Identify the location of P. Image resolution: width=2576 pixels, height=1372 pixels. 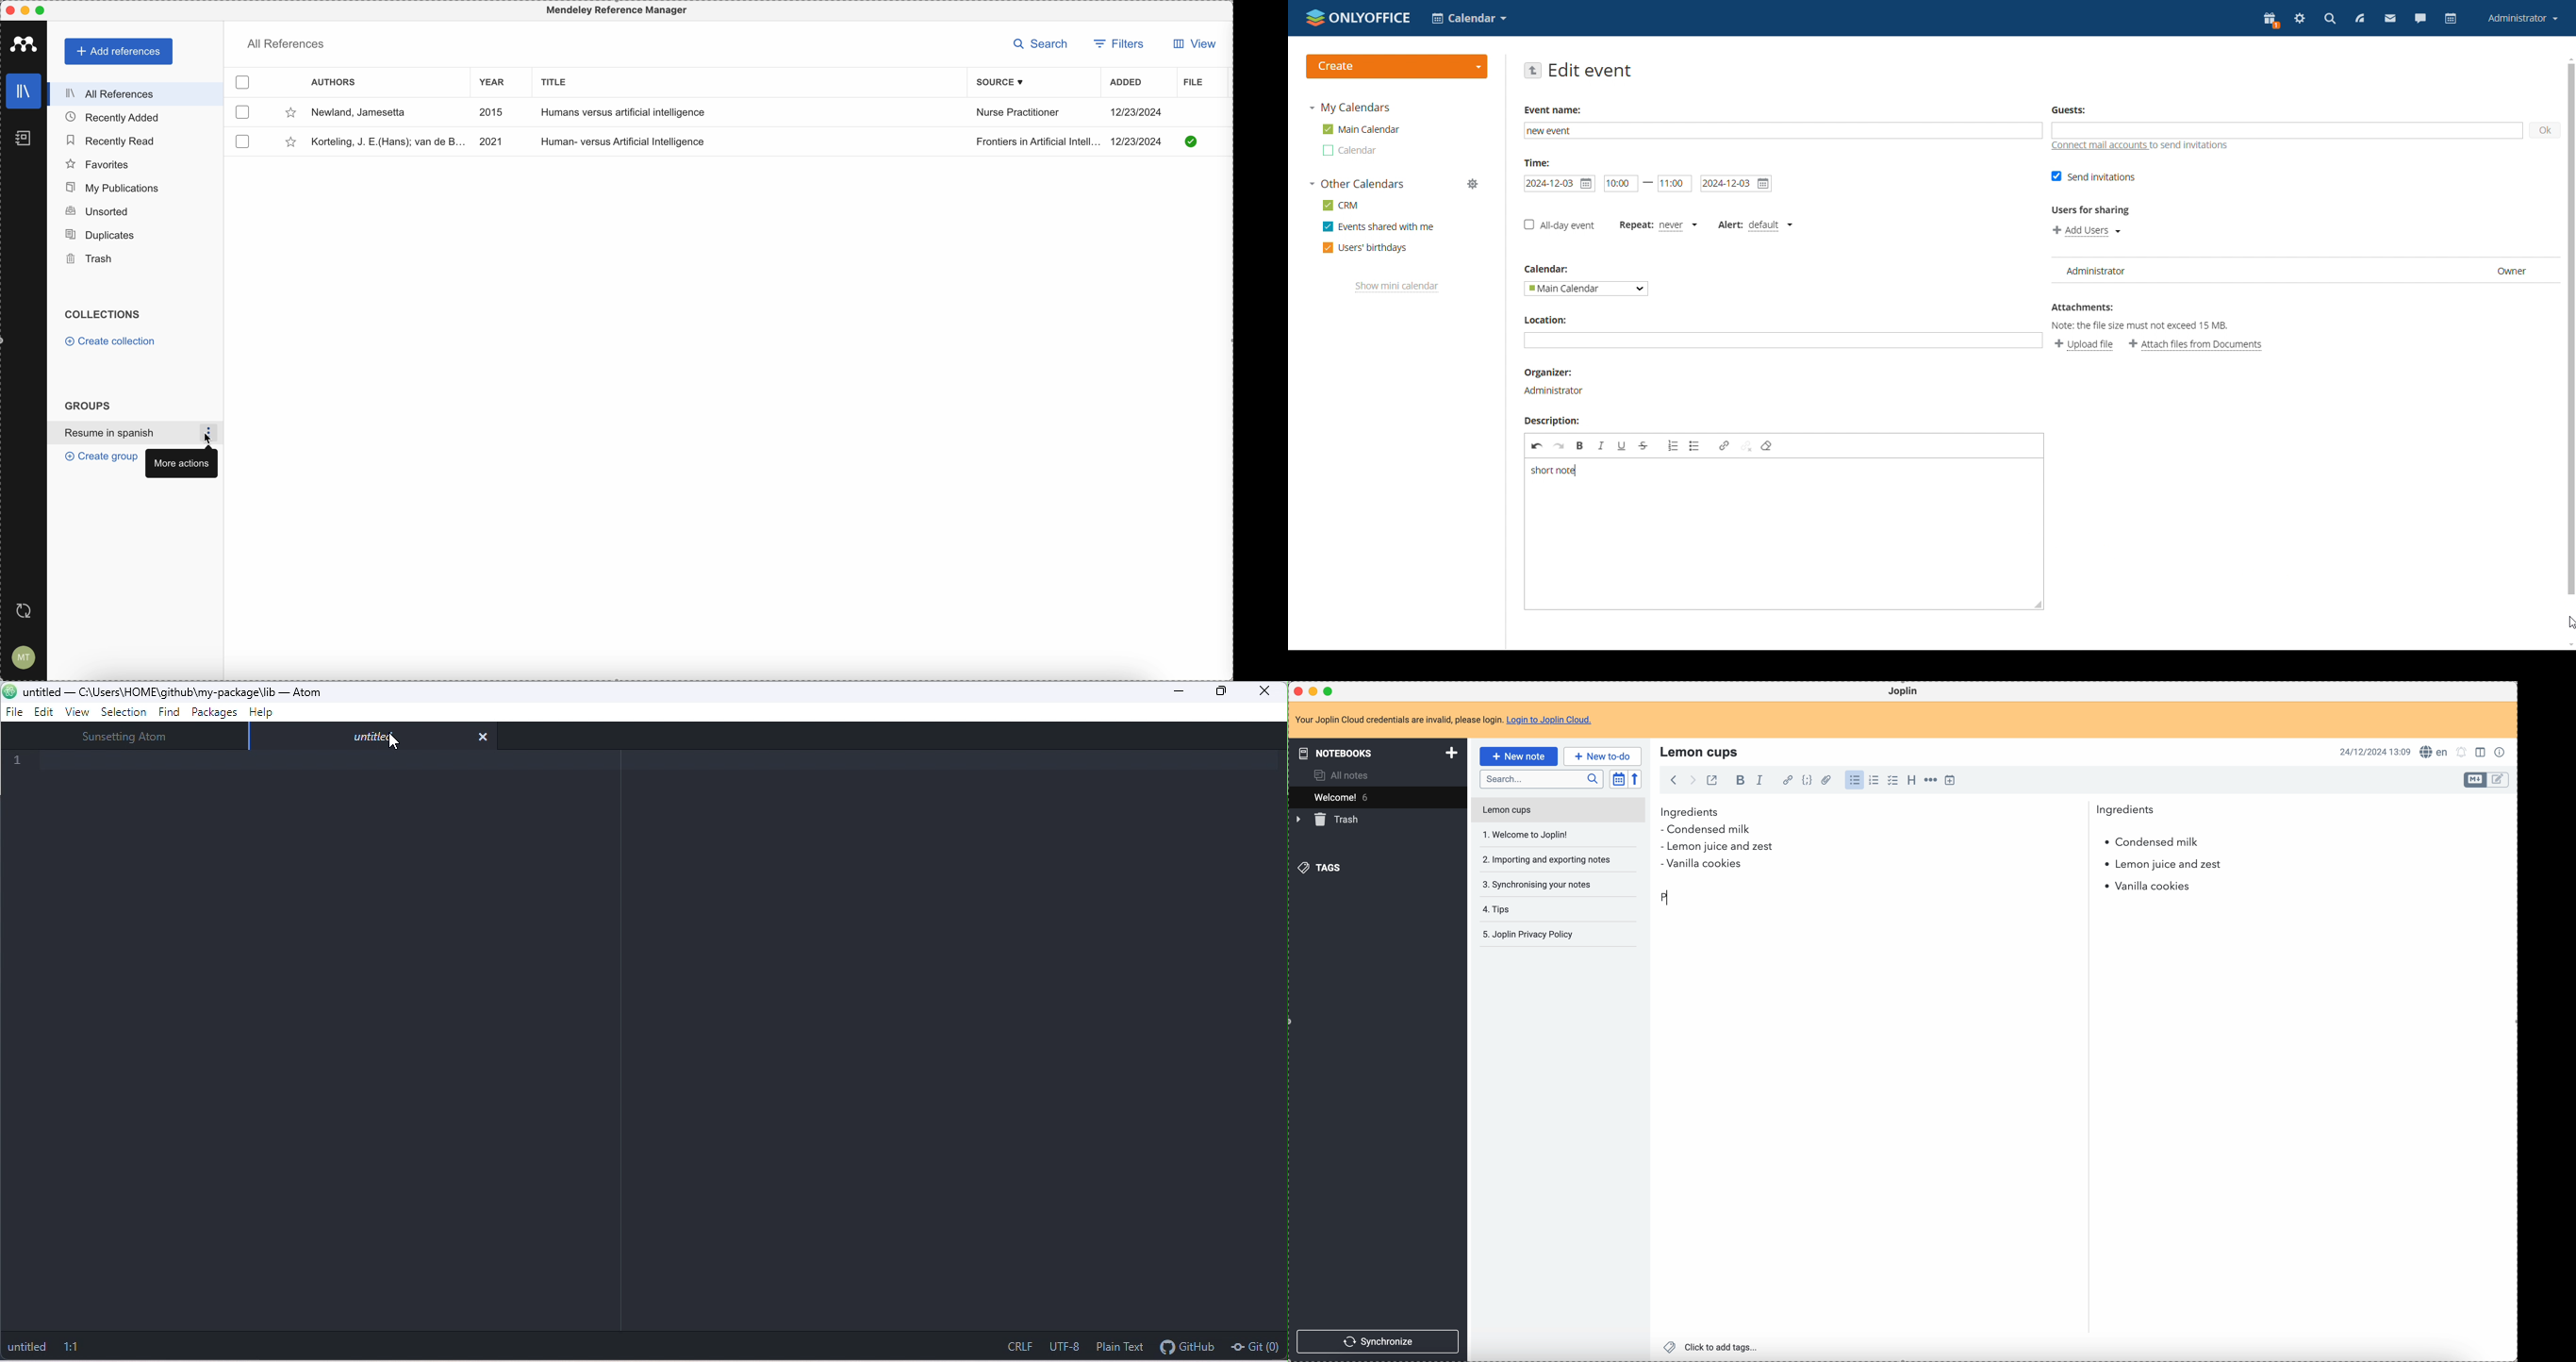
(1667, 897).